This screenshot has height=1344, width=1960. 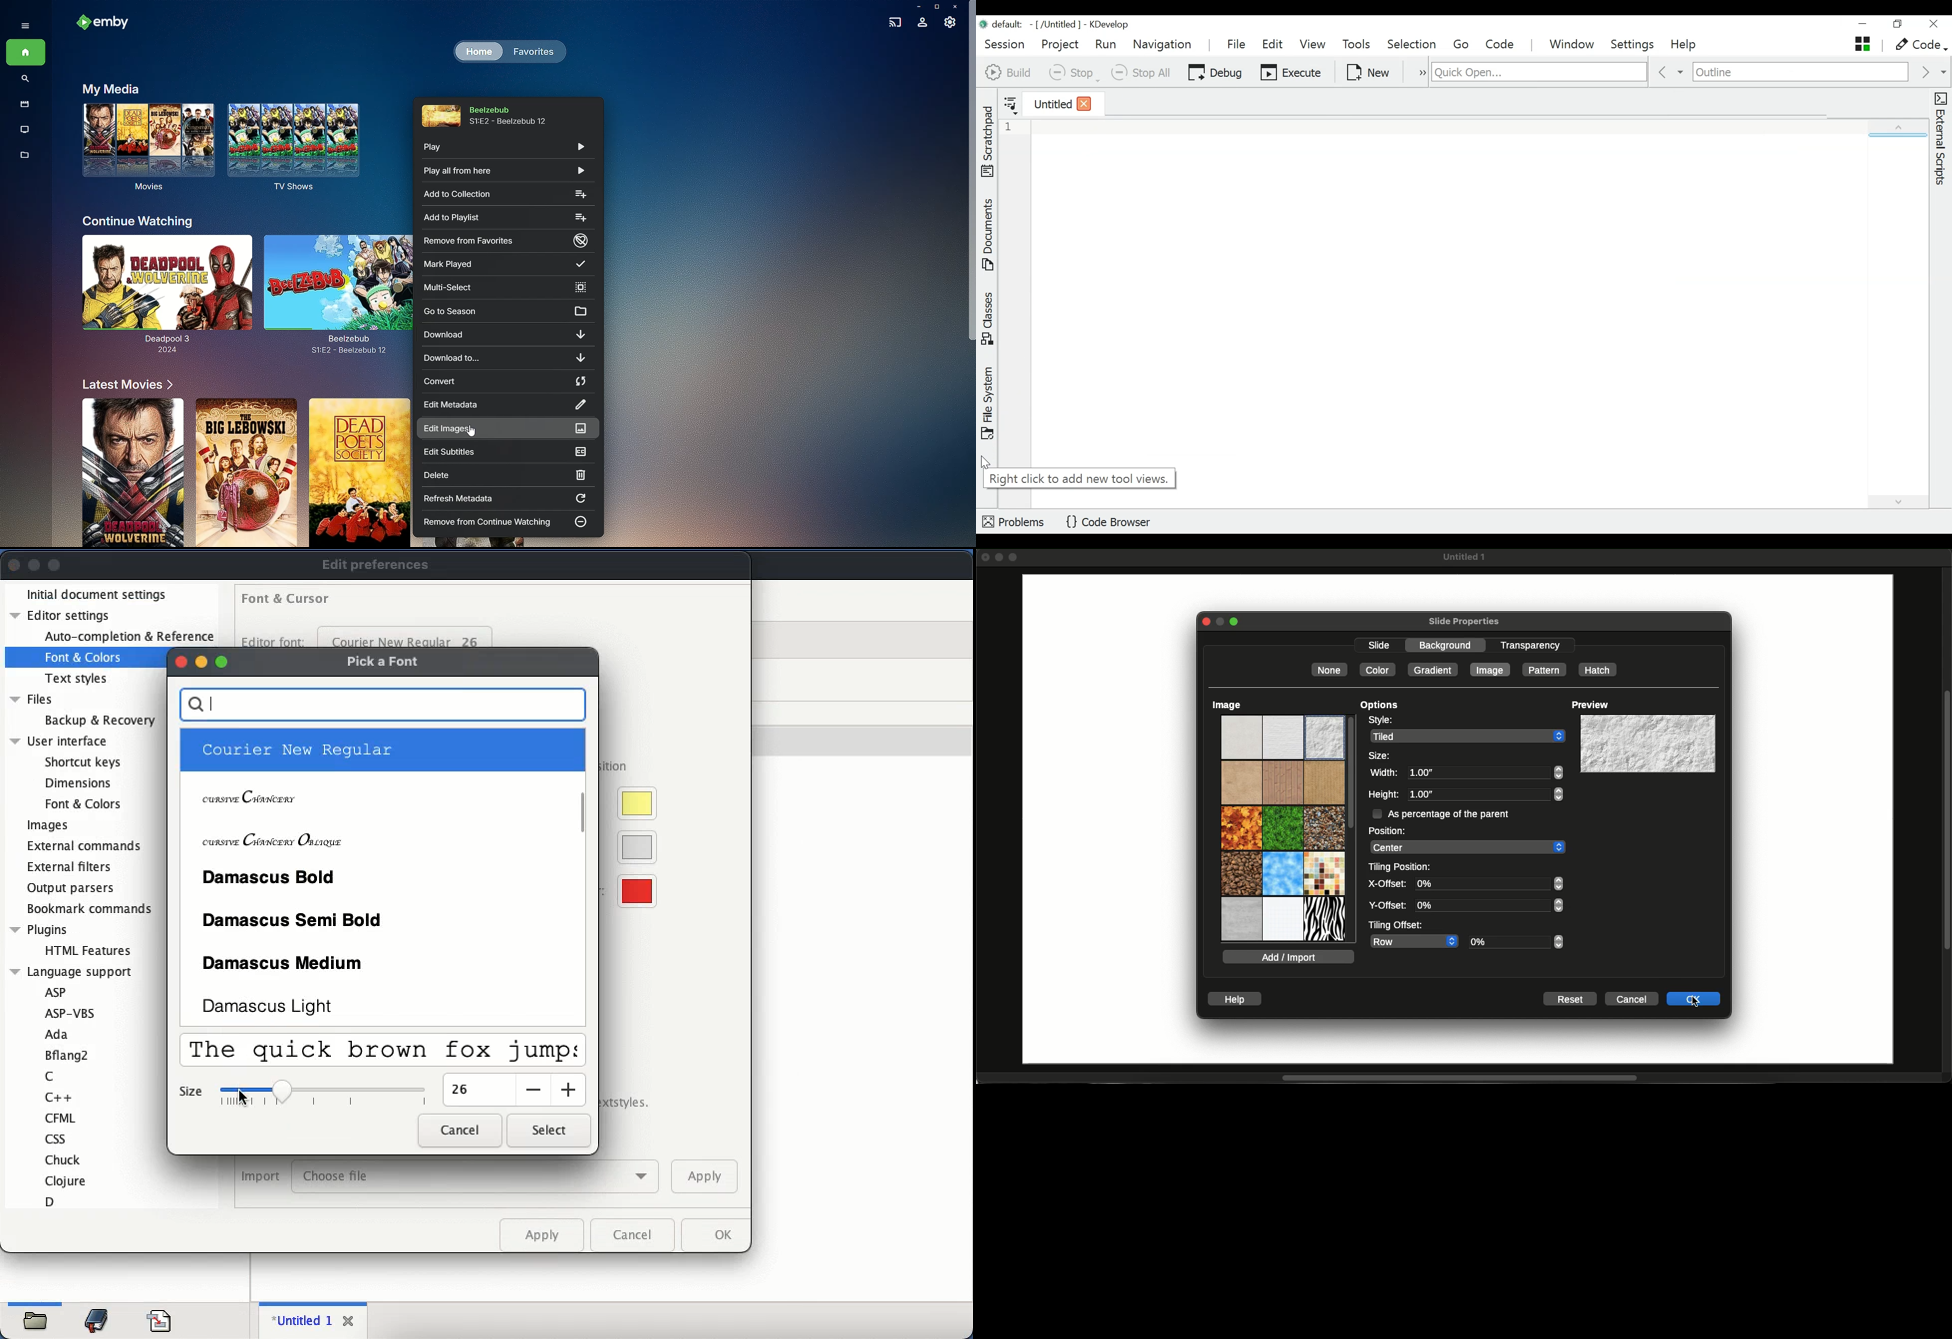 What do you see at coordinates (1288, 957) in the screenshot?
I see `Add import` at bounding box center [1288, 957].